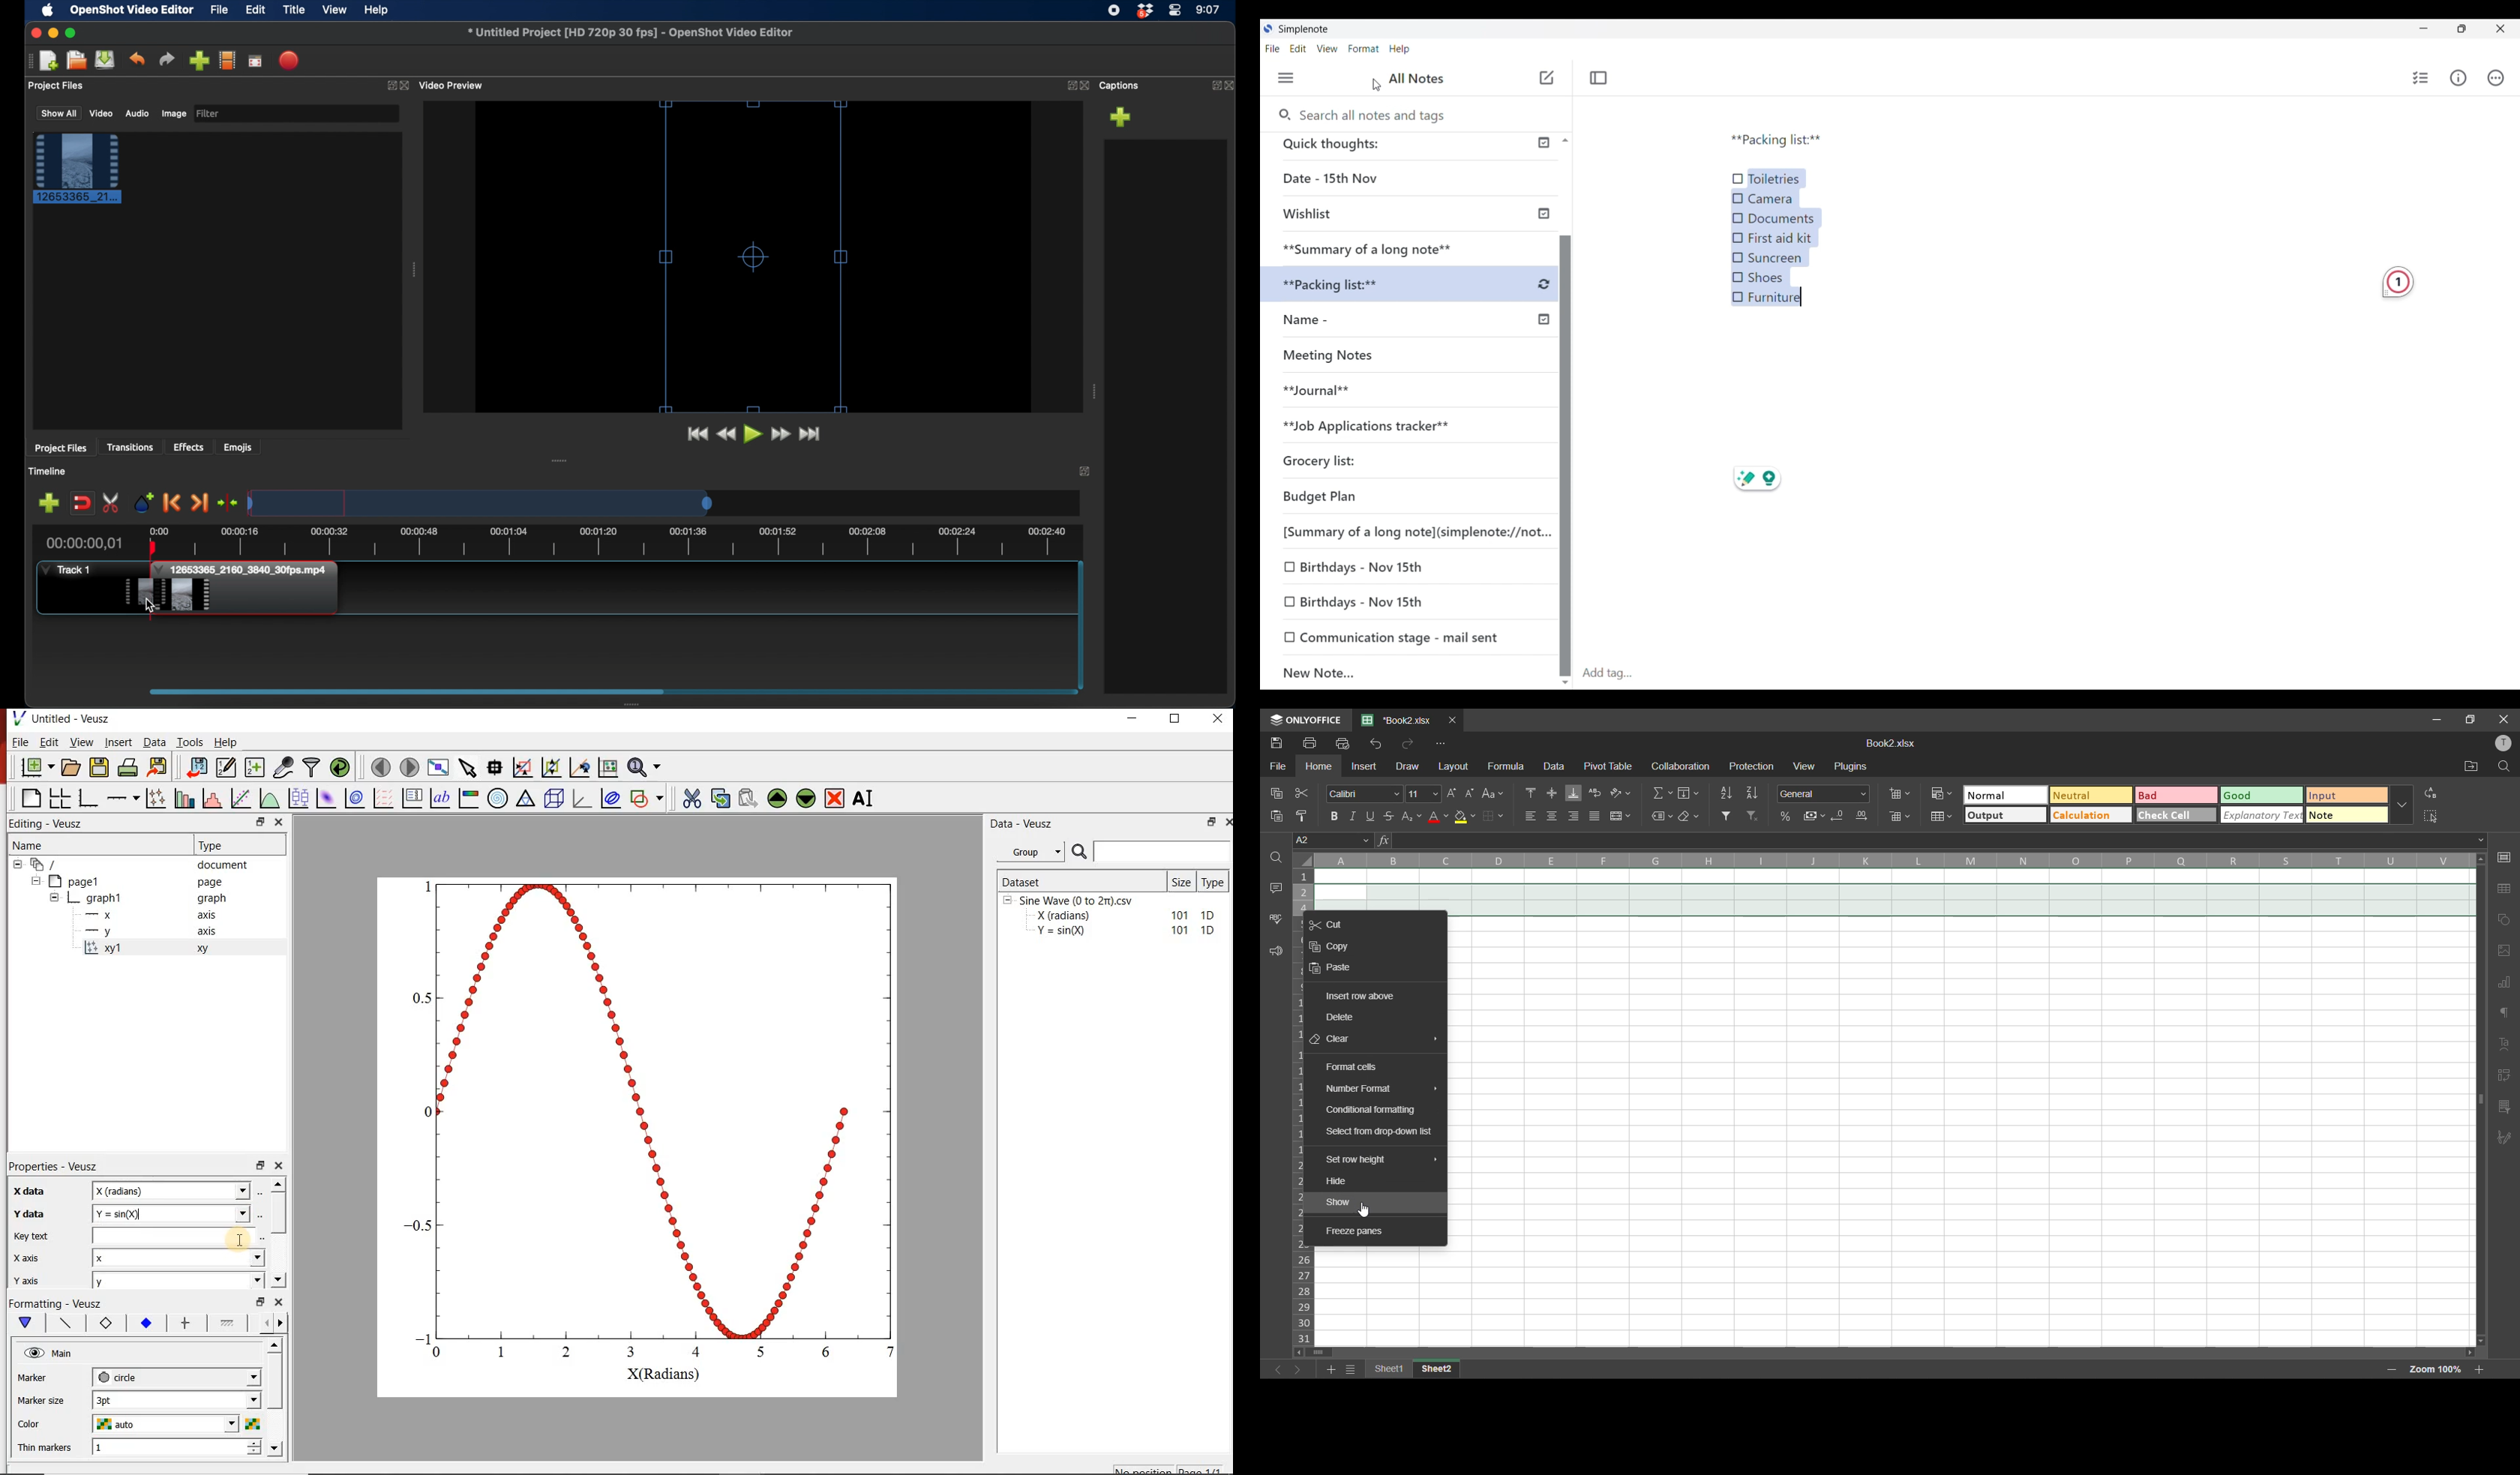 The height and width of the screenshot is (1484, 2520). Describe the element at coordinates (2506, 1044) in the screenshot. I see `text` at that location.